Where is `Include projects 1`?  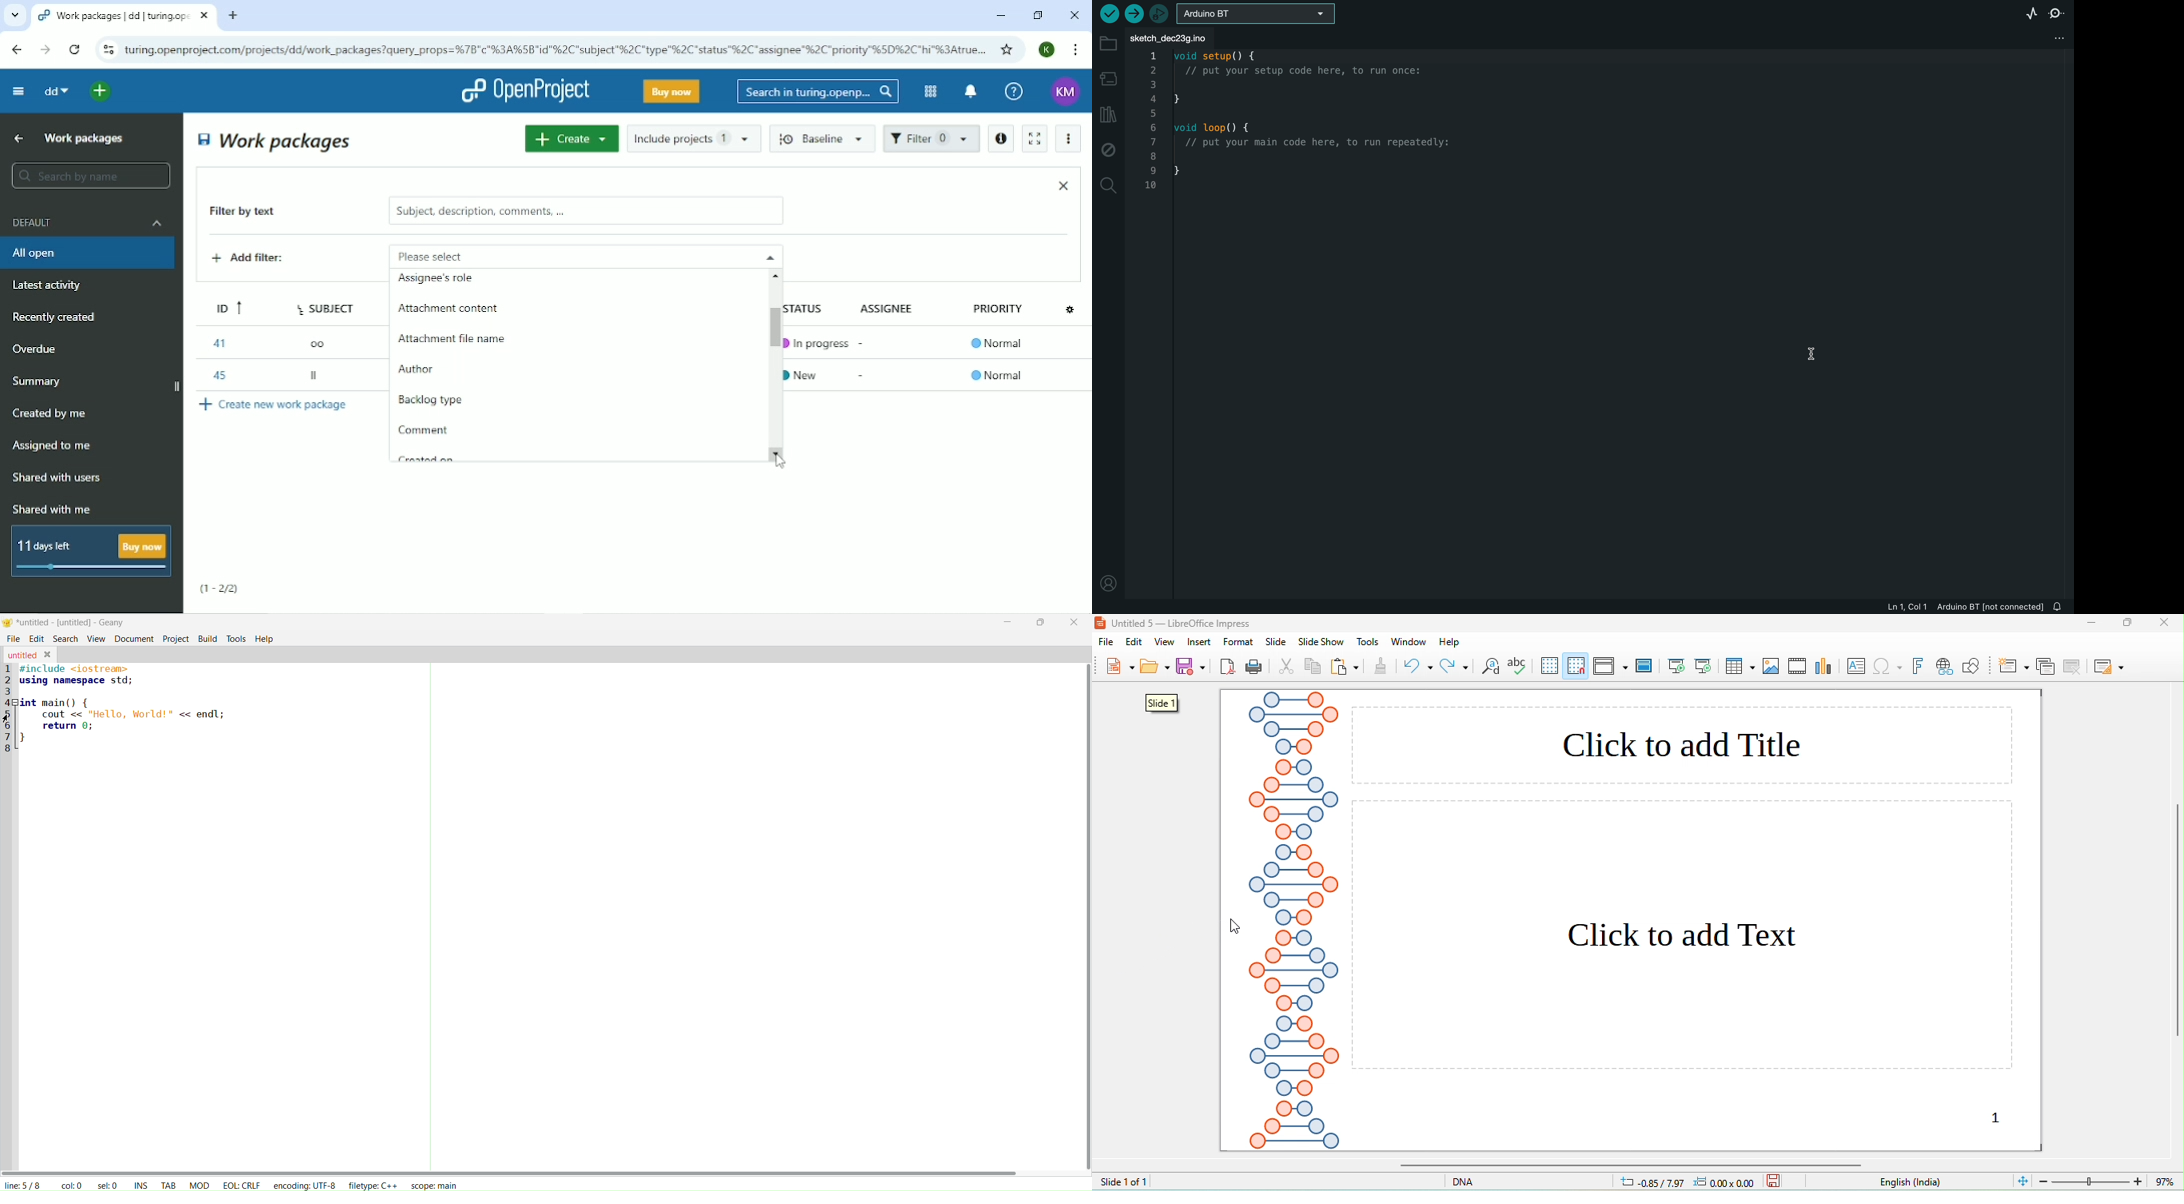 Include projects 1 is located at coordinates (694, 138).